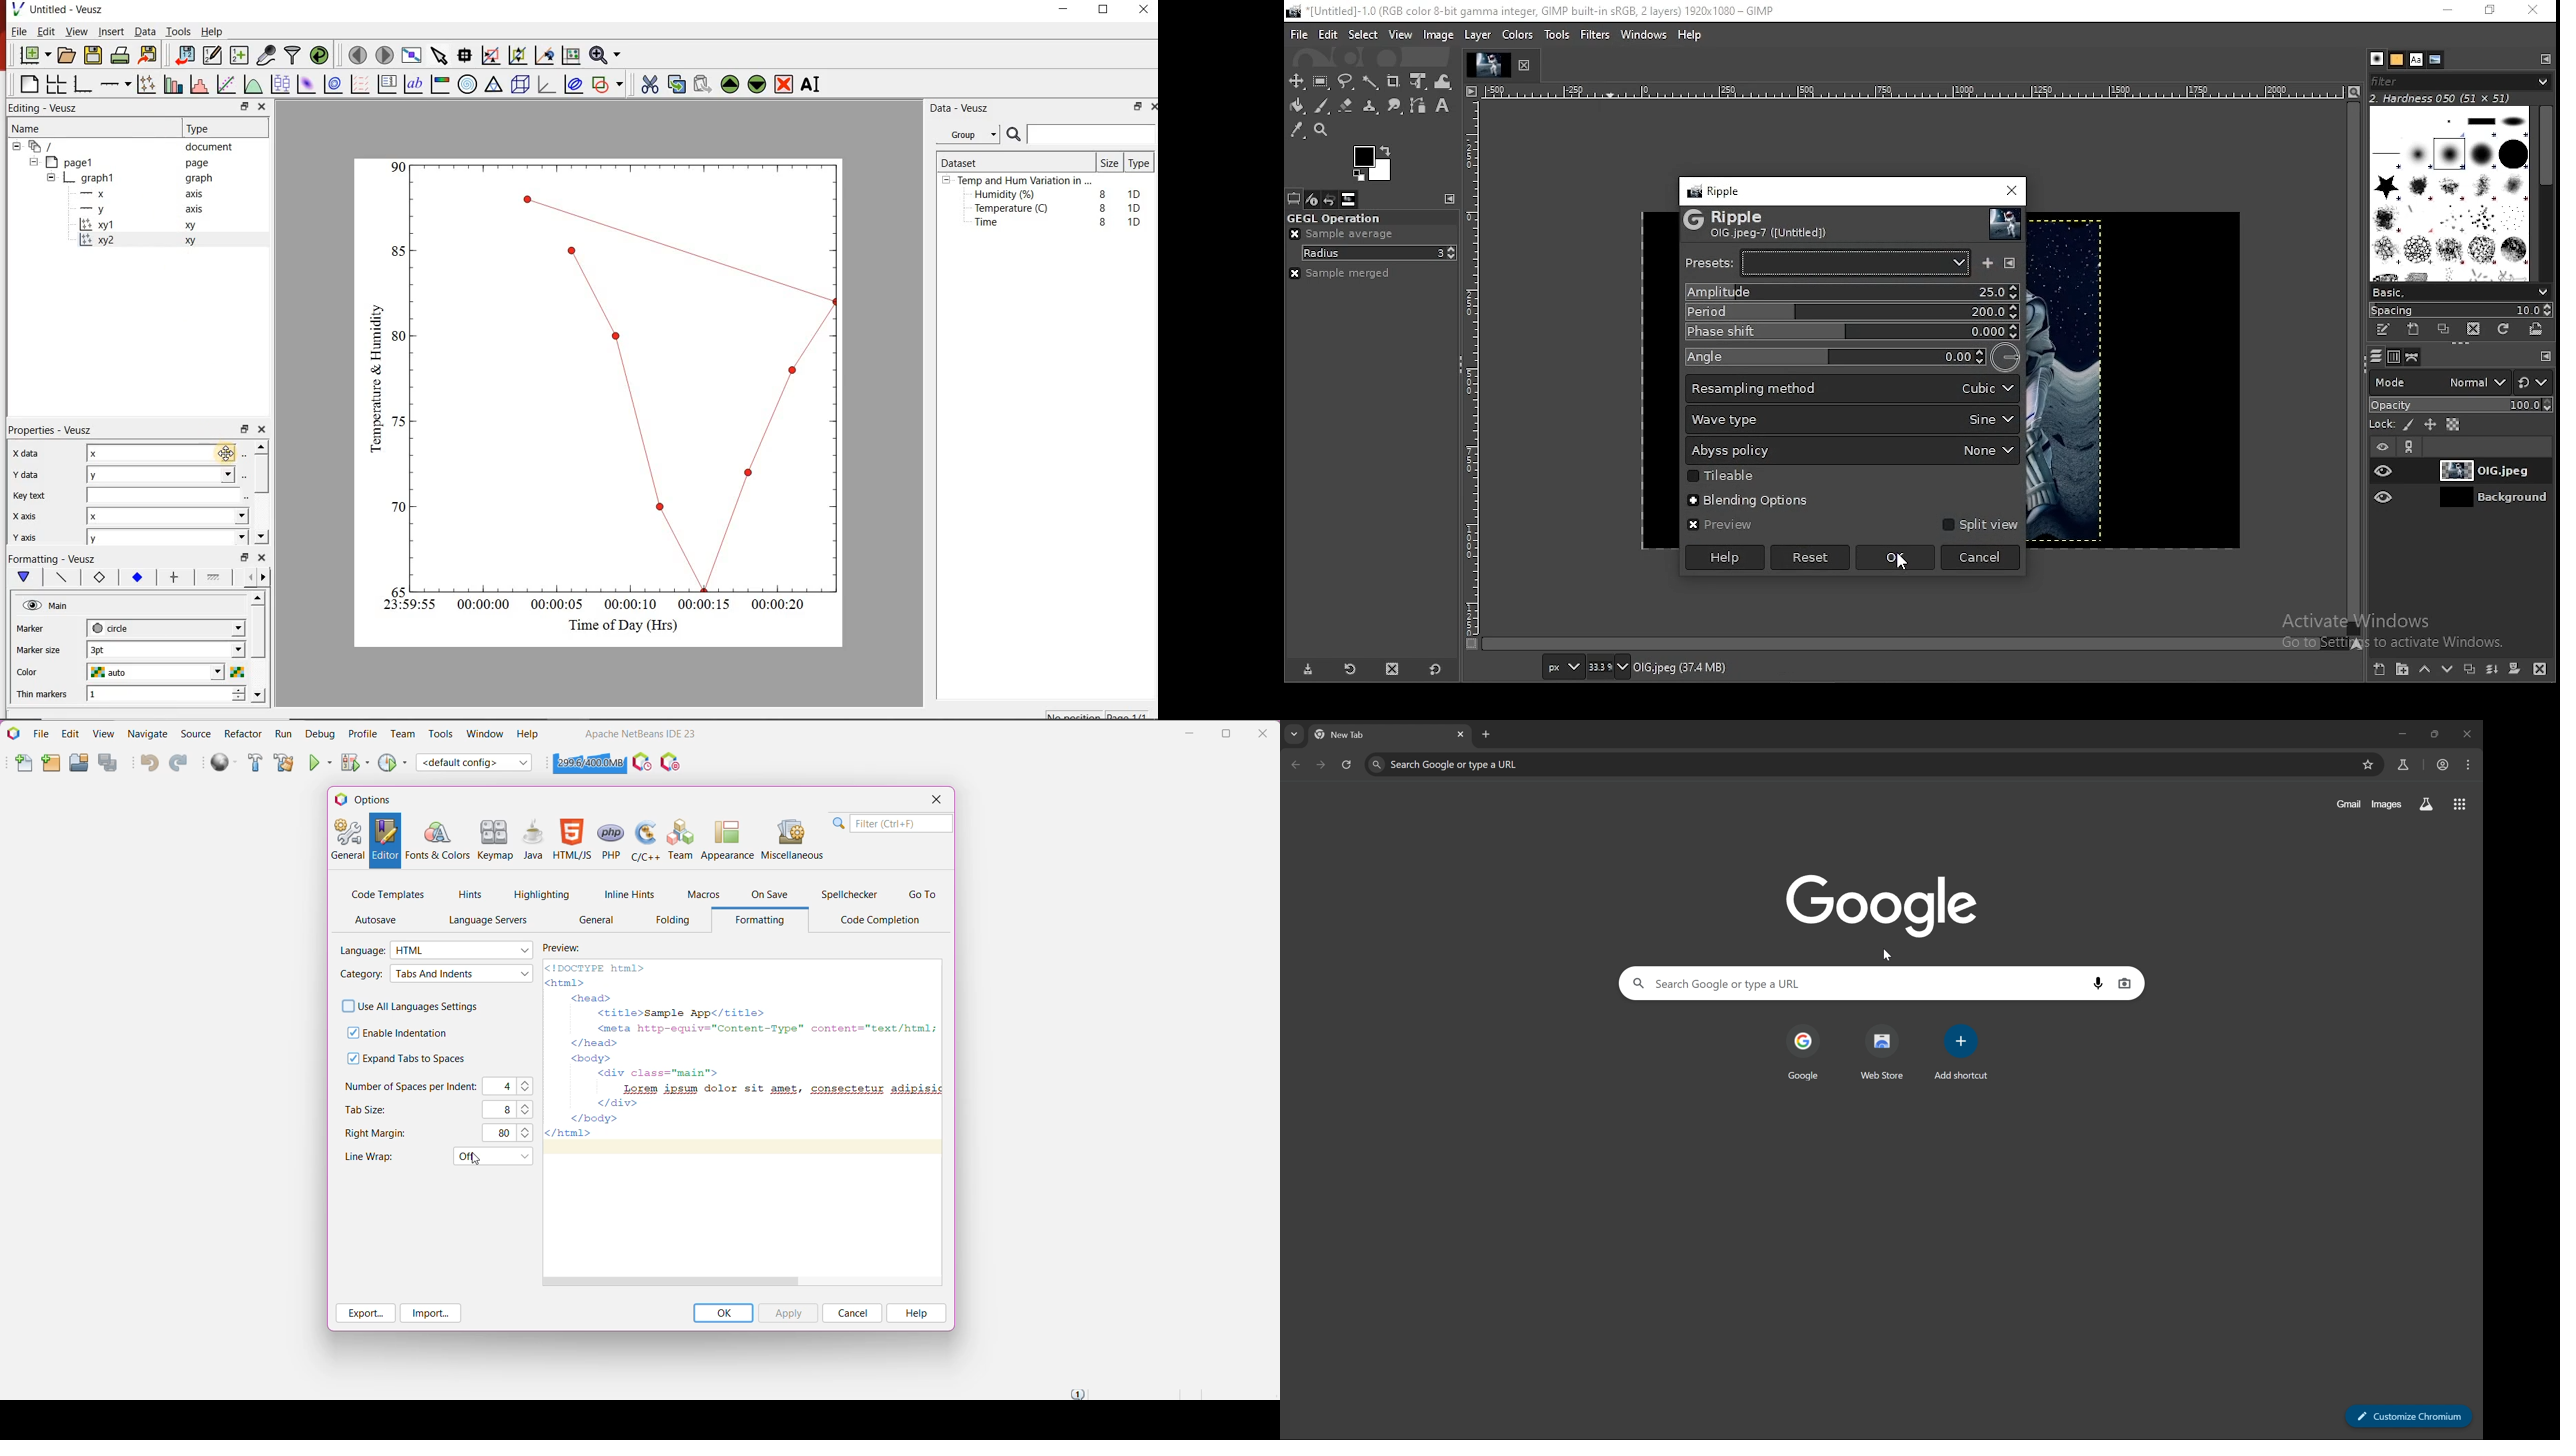  What do you see at coordinates (2461, 80) in the screenshot?
I see `search filters` at bounding box center [2461, 80].